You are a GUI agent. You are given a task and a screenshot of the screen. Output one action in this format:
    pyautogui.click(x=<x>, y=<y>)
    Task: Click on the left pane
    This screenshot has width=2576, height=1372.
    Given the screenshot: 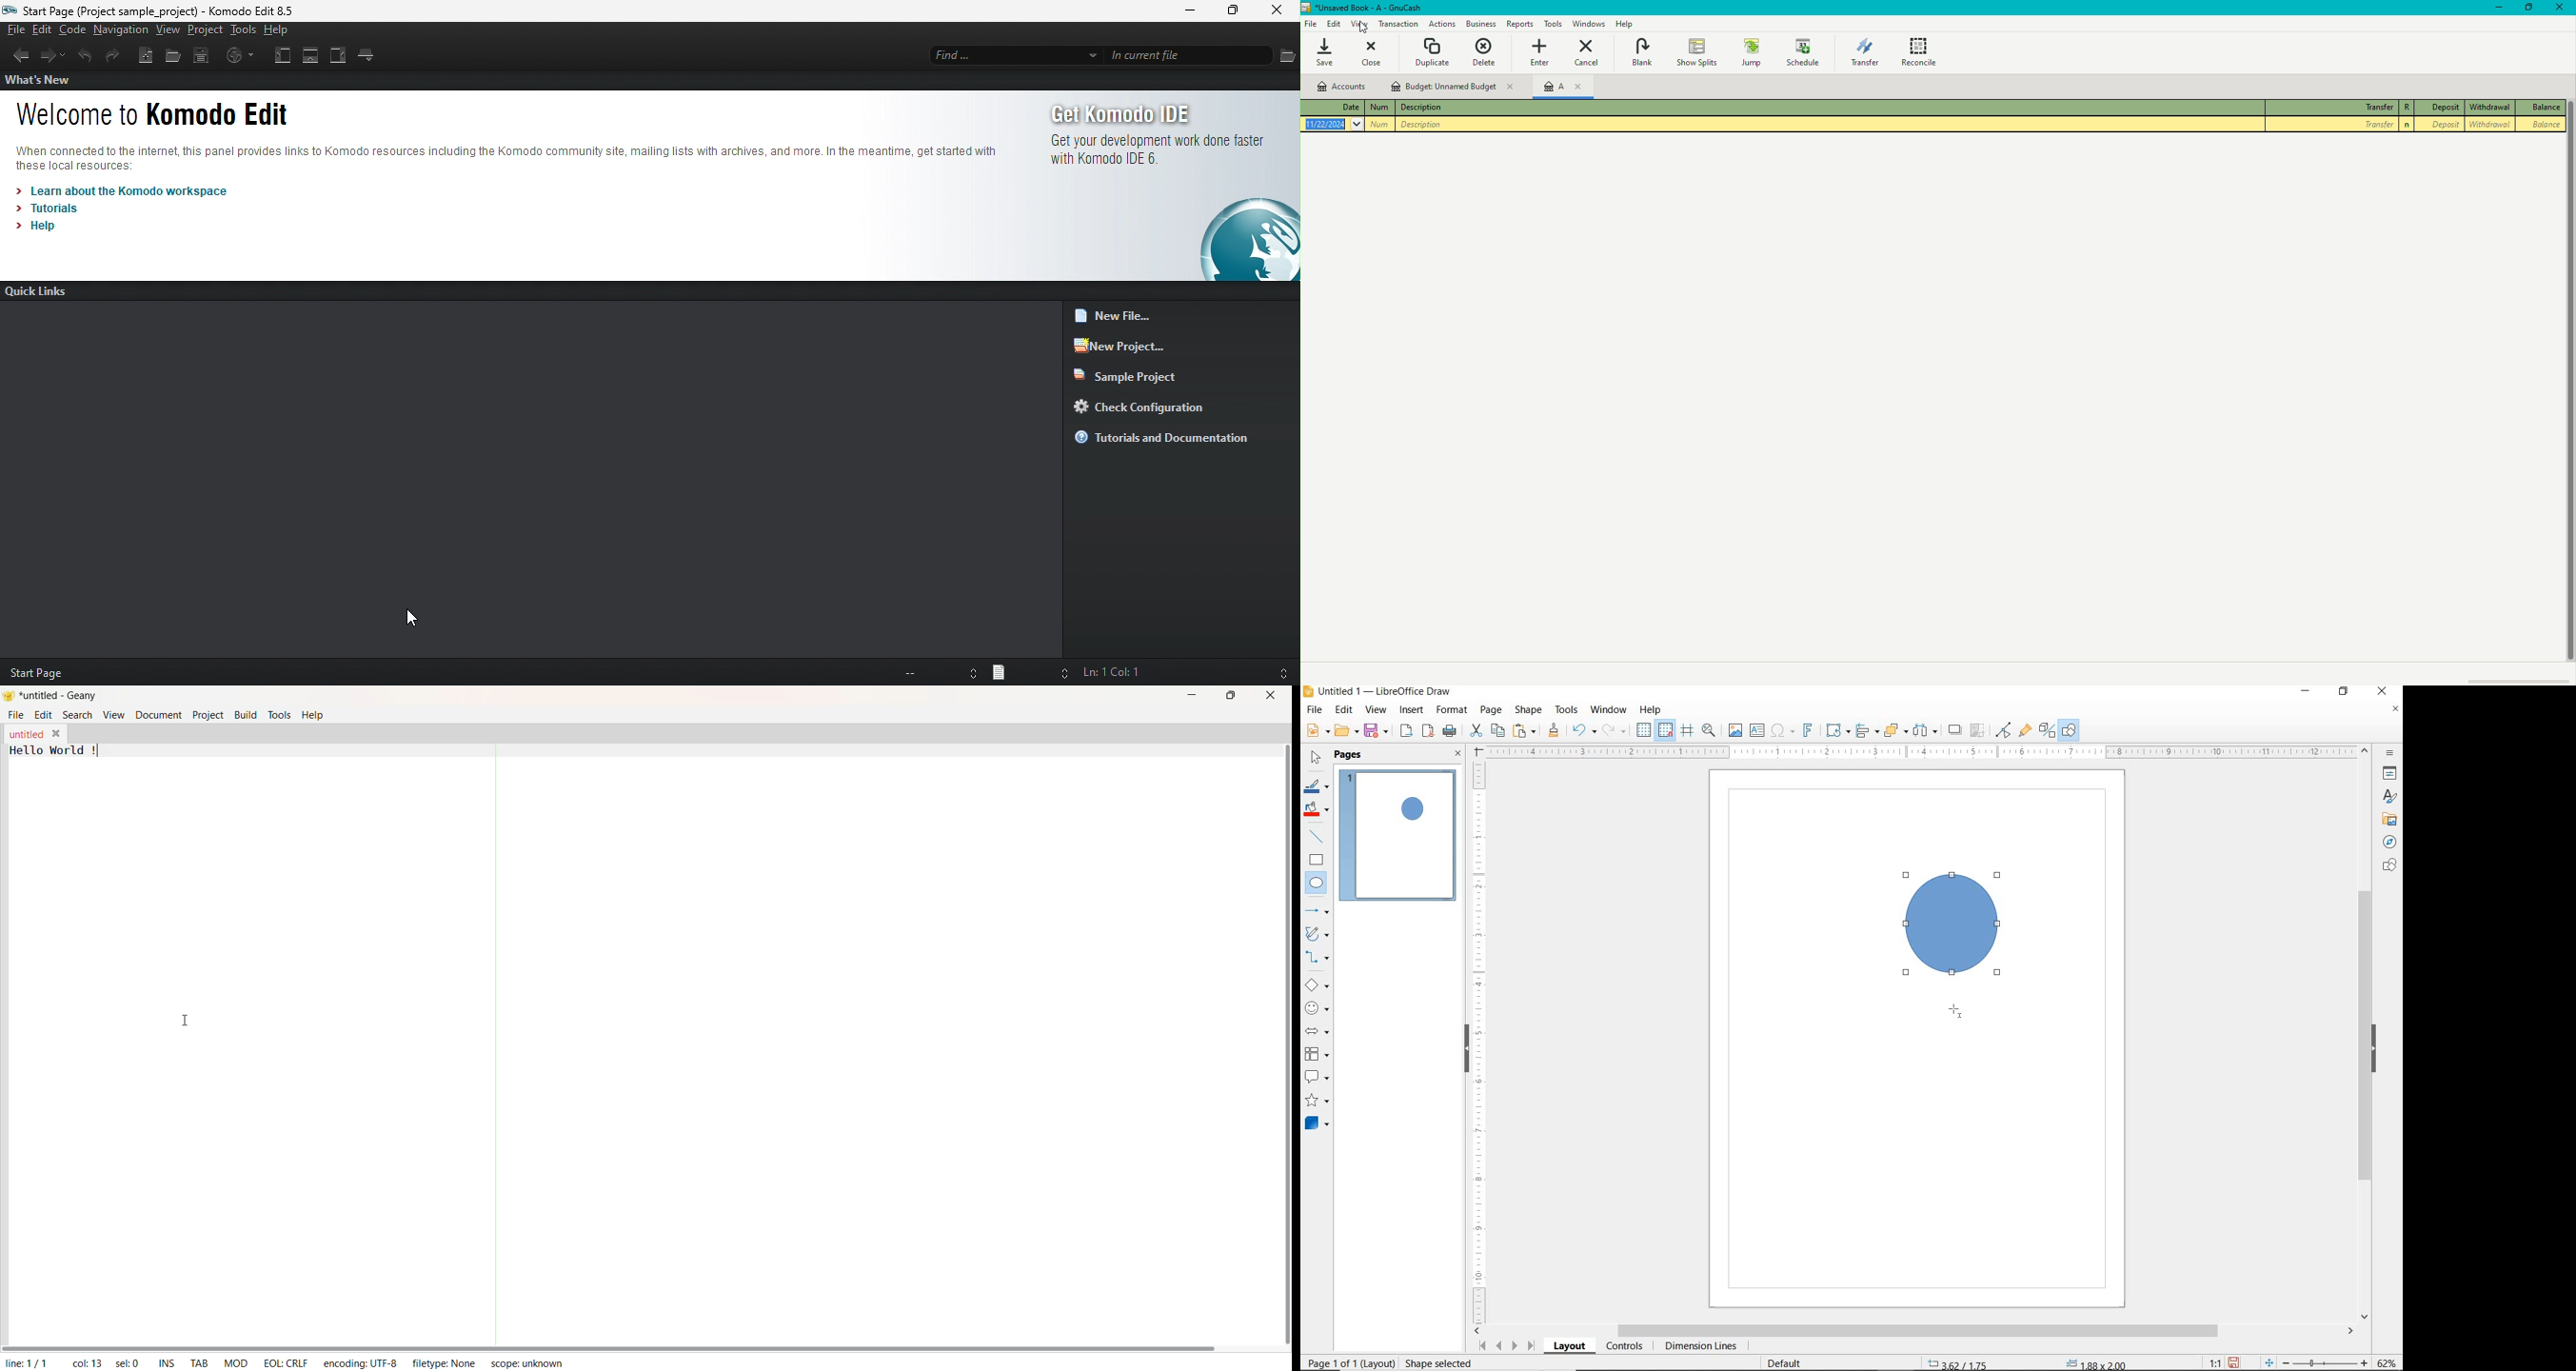 What is the action you would take?
    pyautogui.click(x=287, y=54)
    